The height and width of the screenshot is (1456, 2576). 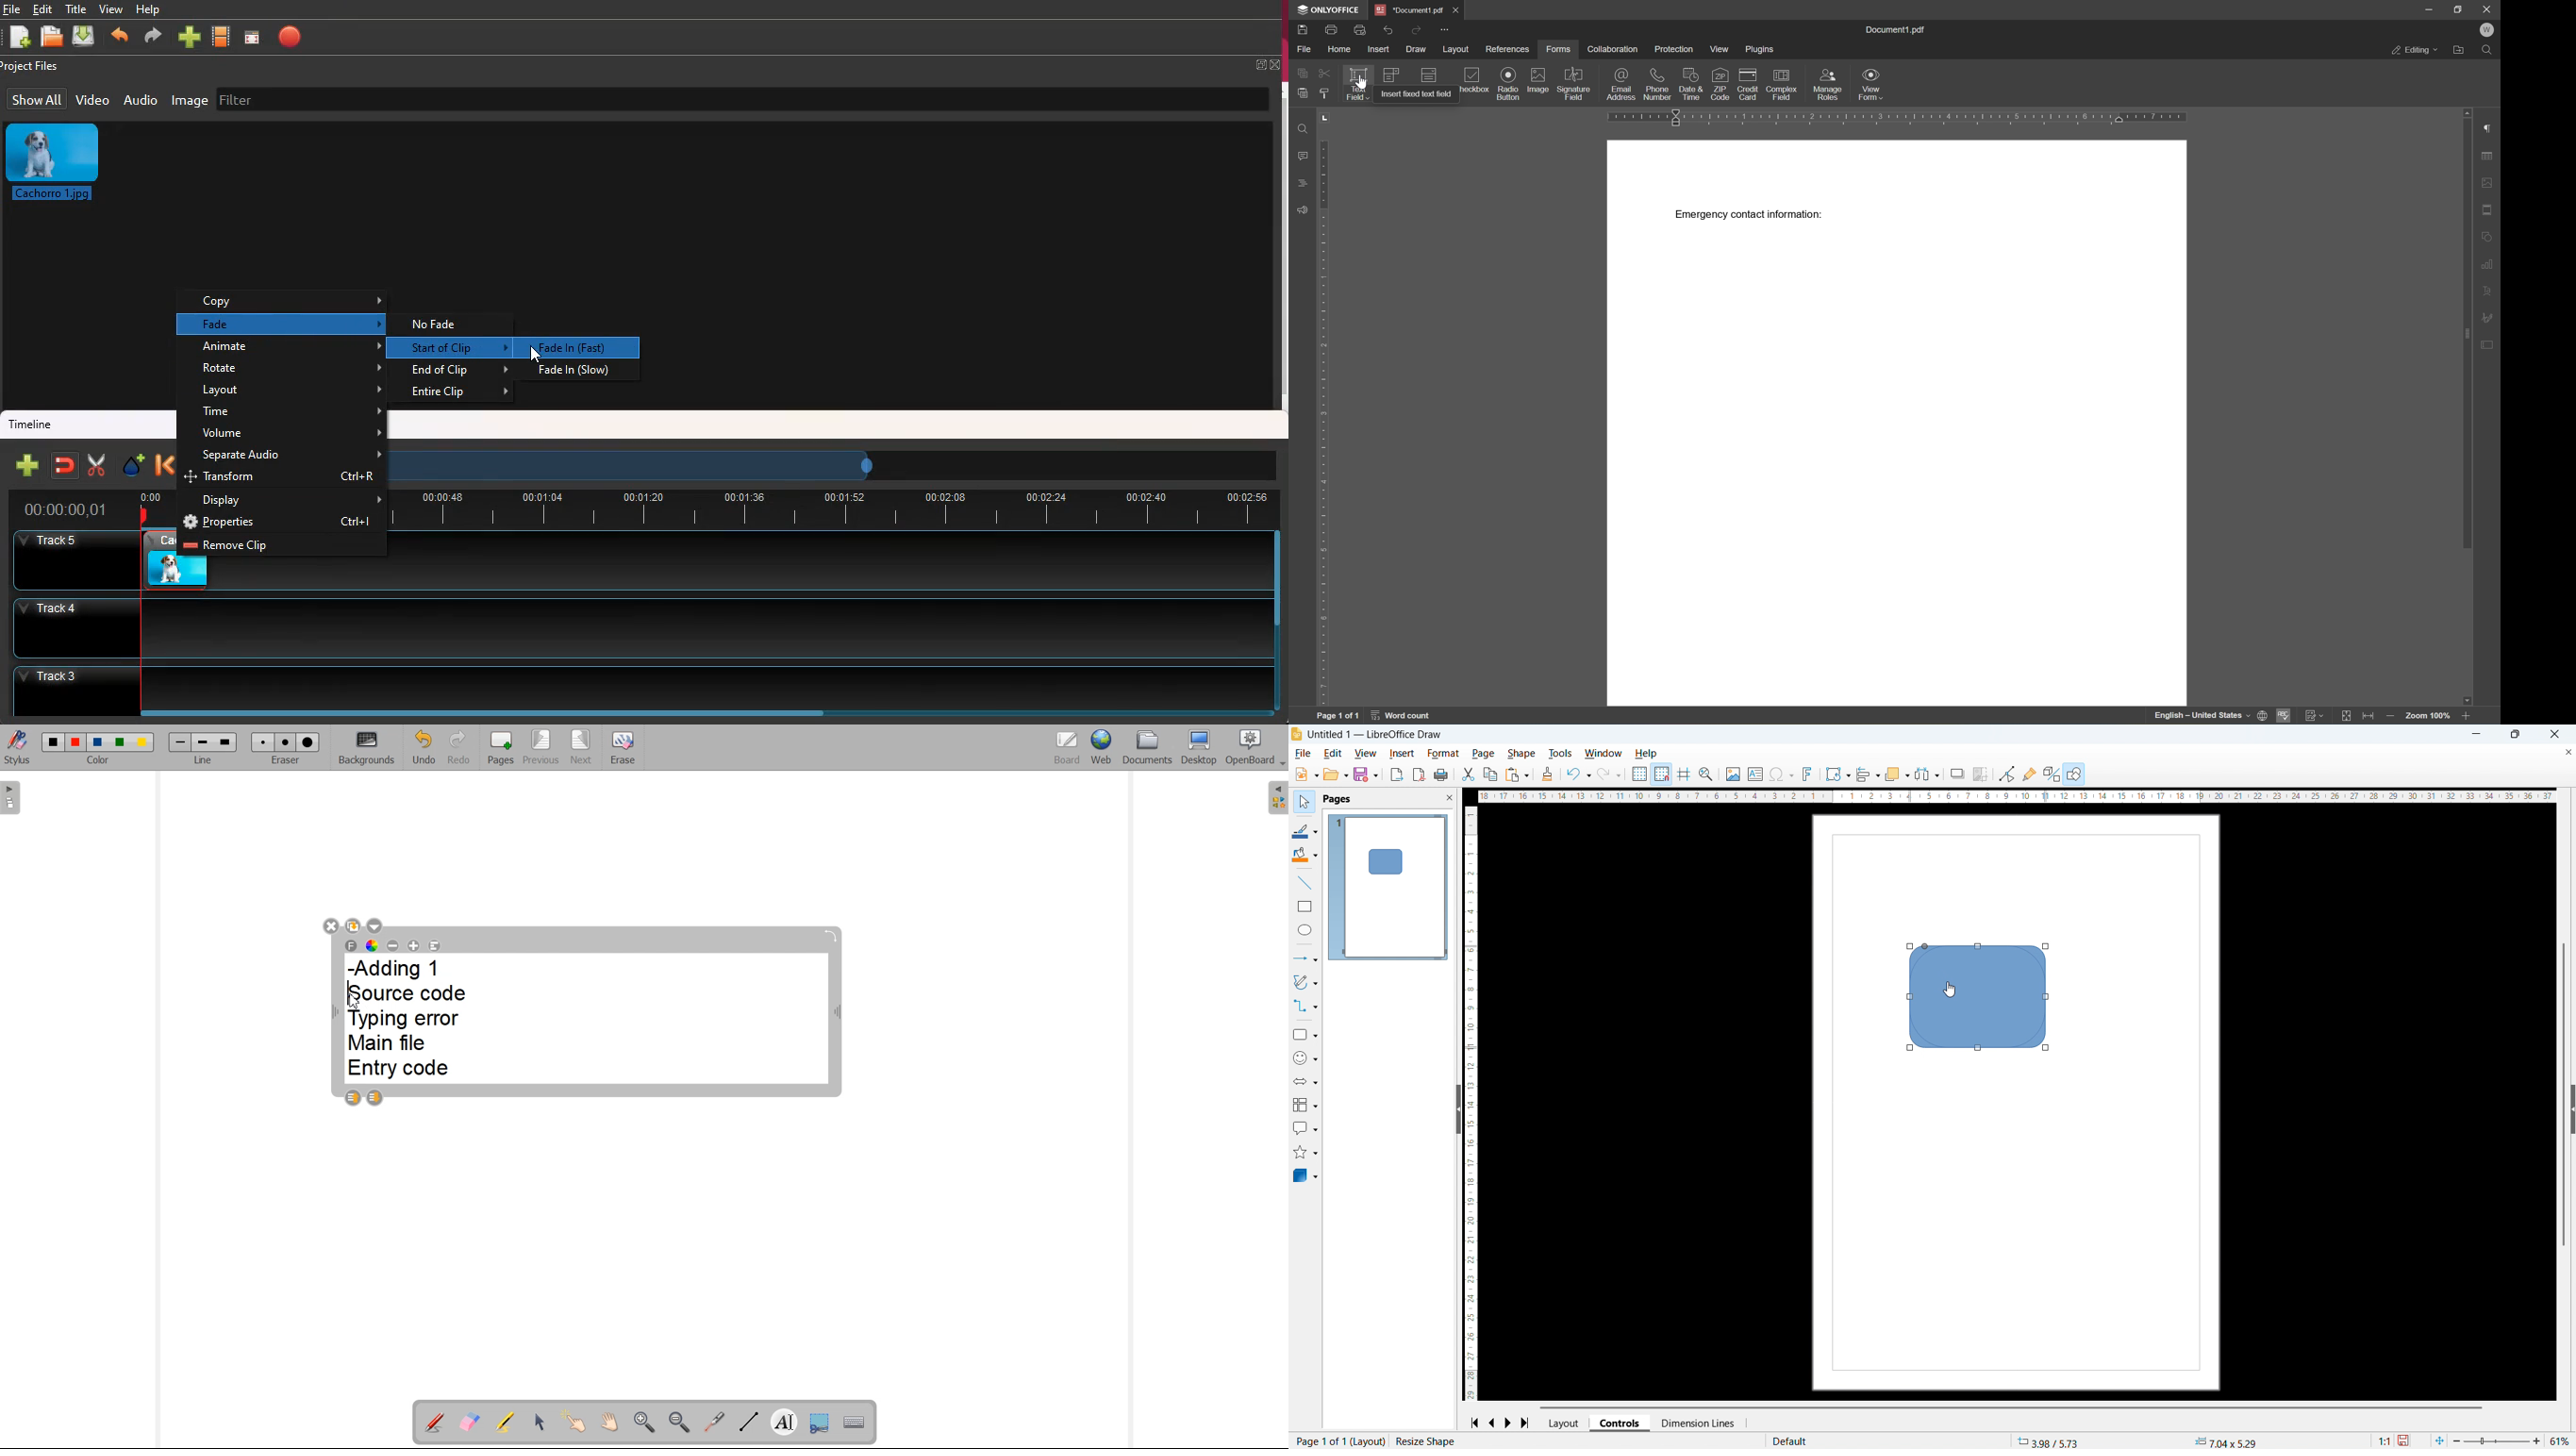 What do you see at coordinates (1366, 775) in the screenshot?
I see `save ` at bounding box center [1366, 775].